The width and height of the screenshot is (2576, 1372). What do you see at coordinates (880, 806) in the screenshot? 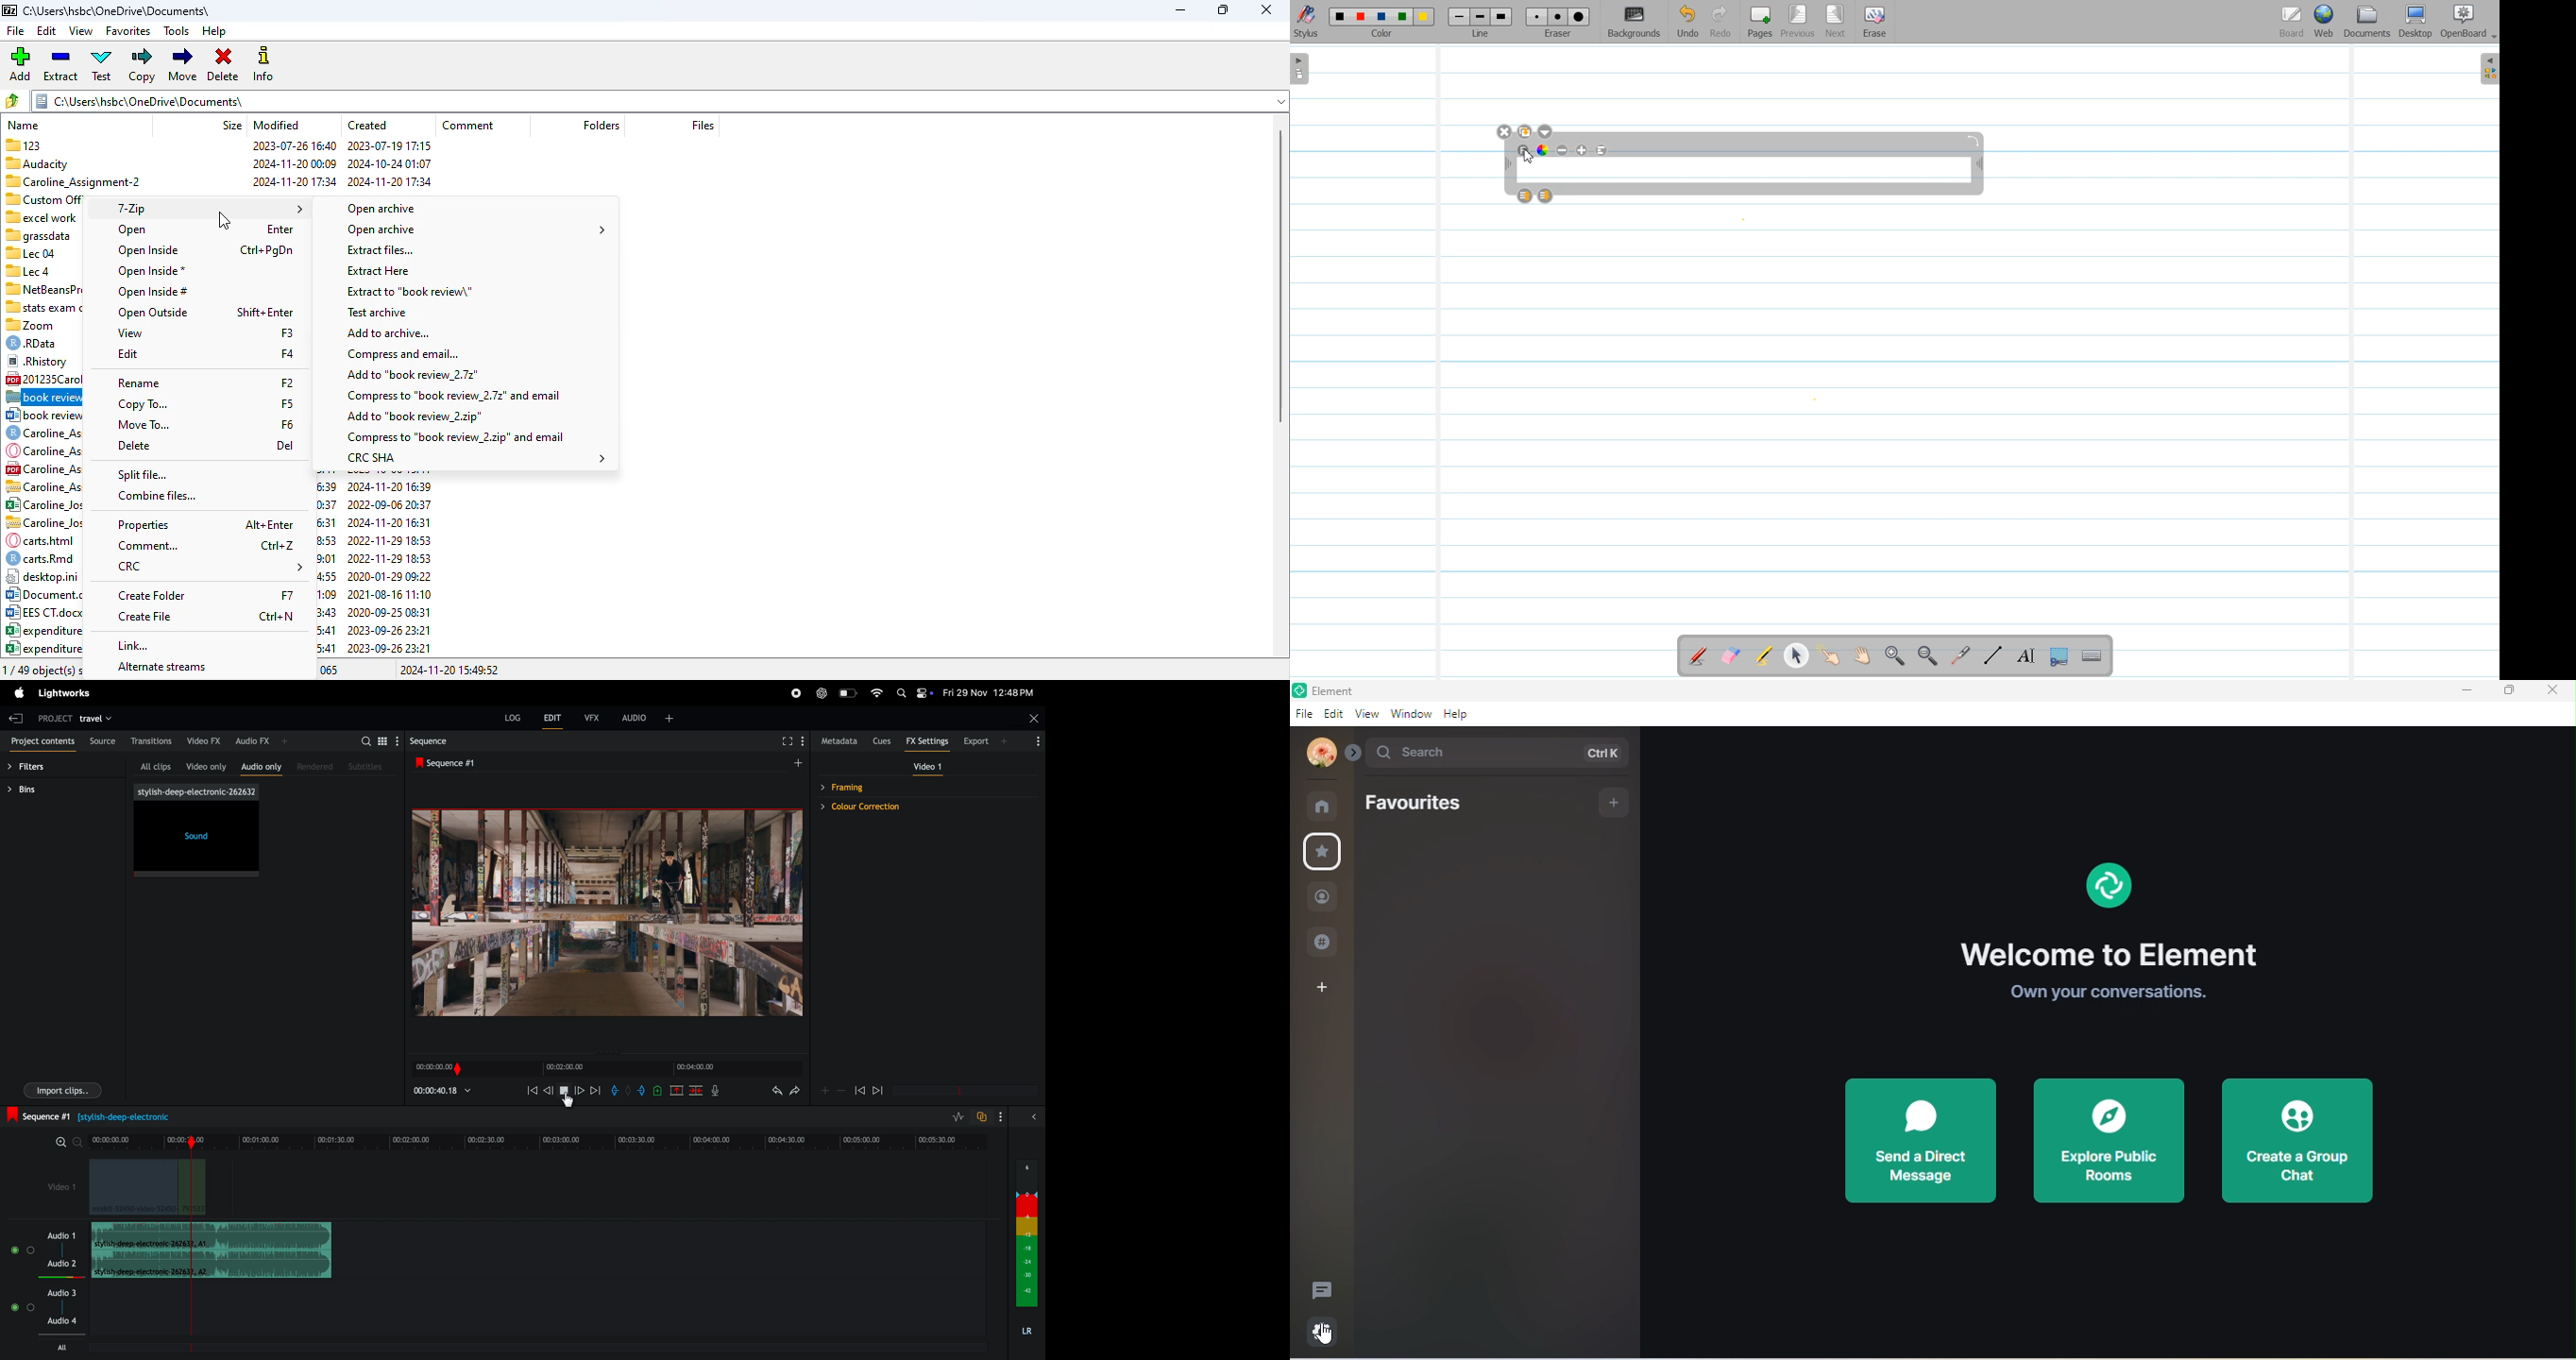
I see `colour correction` at bounding box center [880, 806].